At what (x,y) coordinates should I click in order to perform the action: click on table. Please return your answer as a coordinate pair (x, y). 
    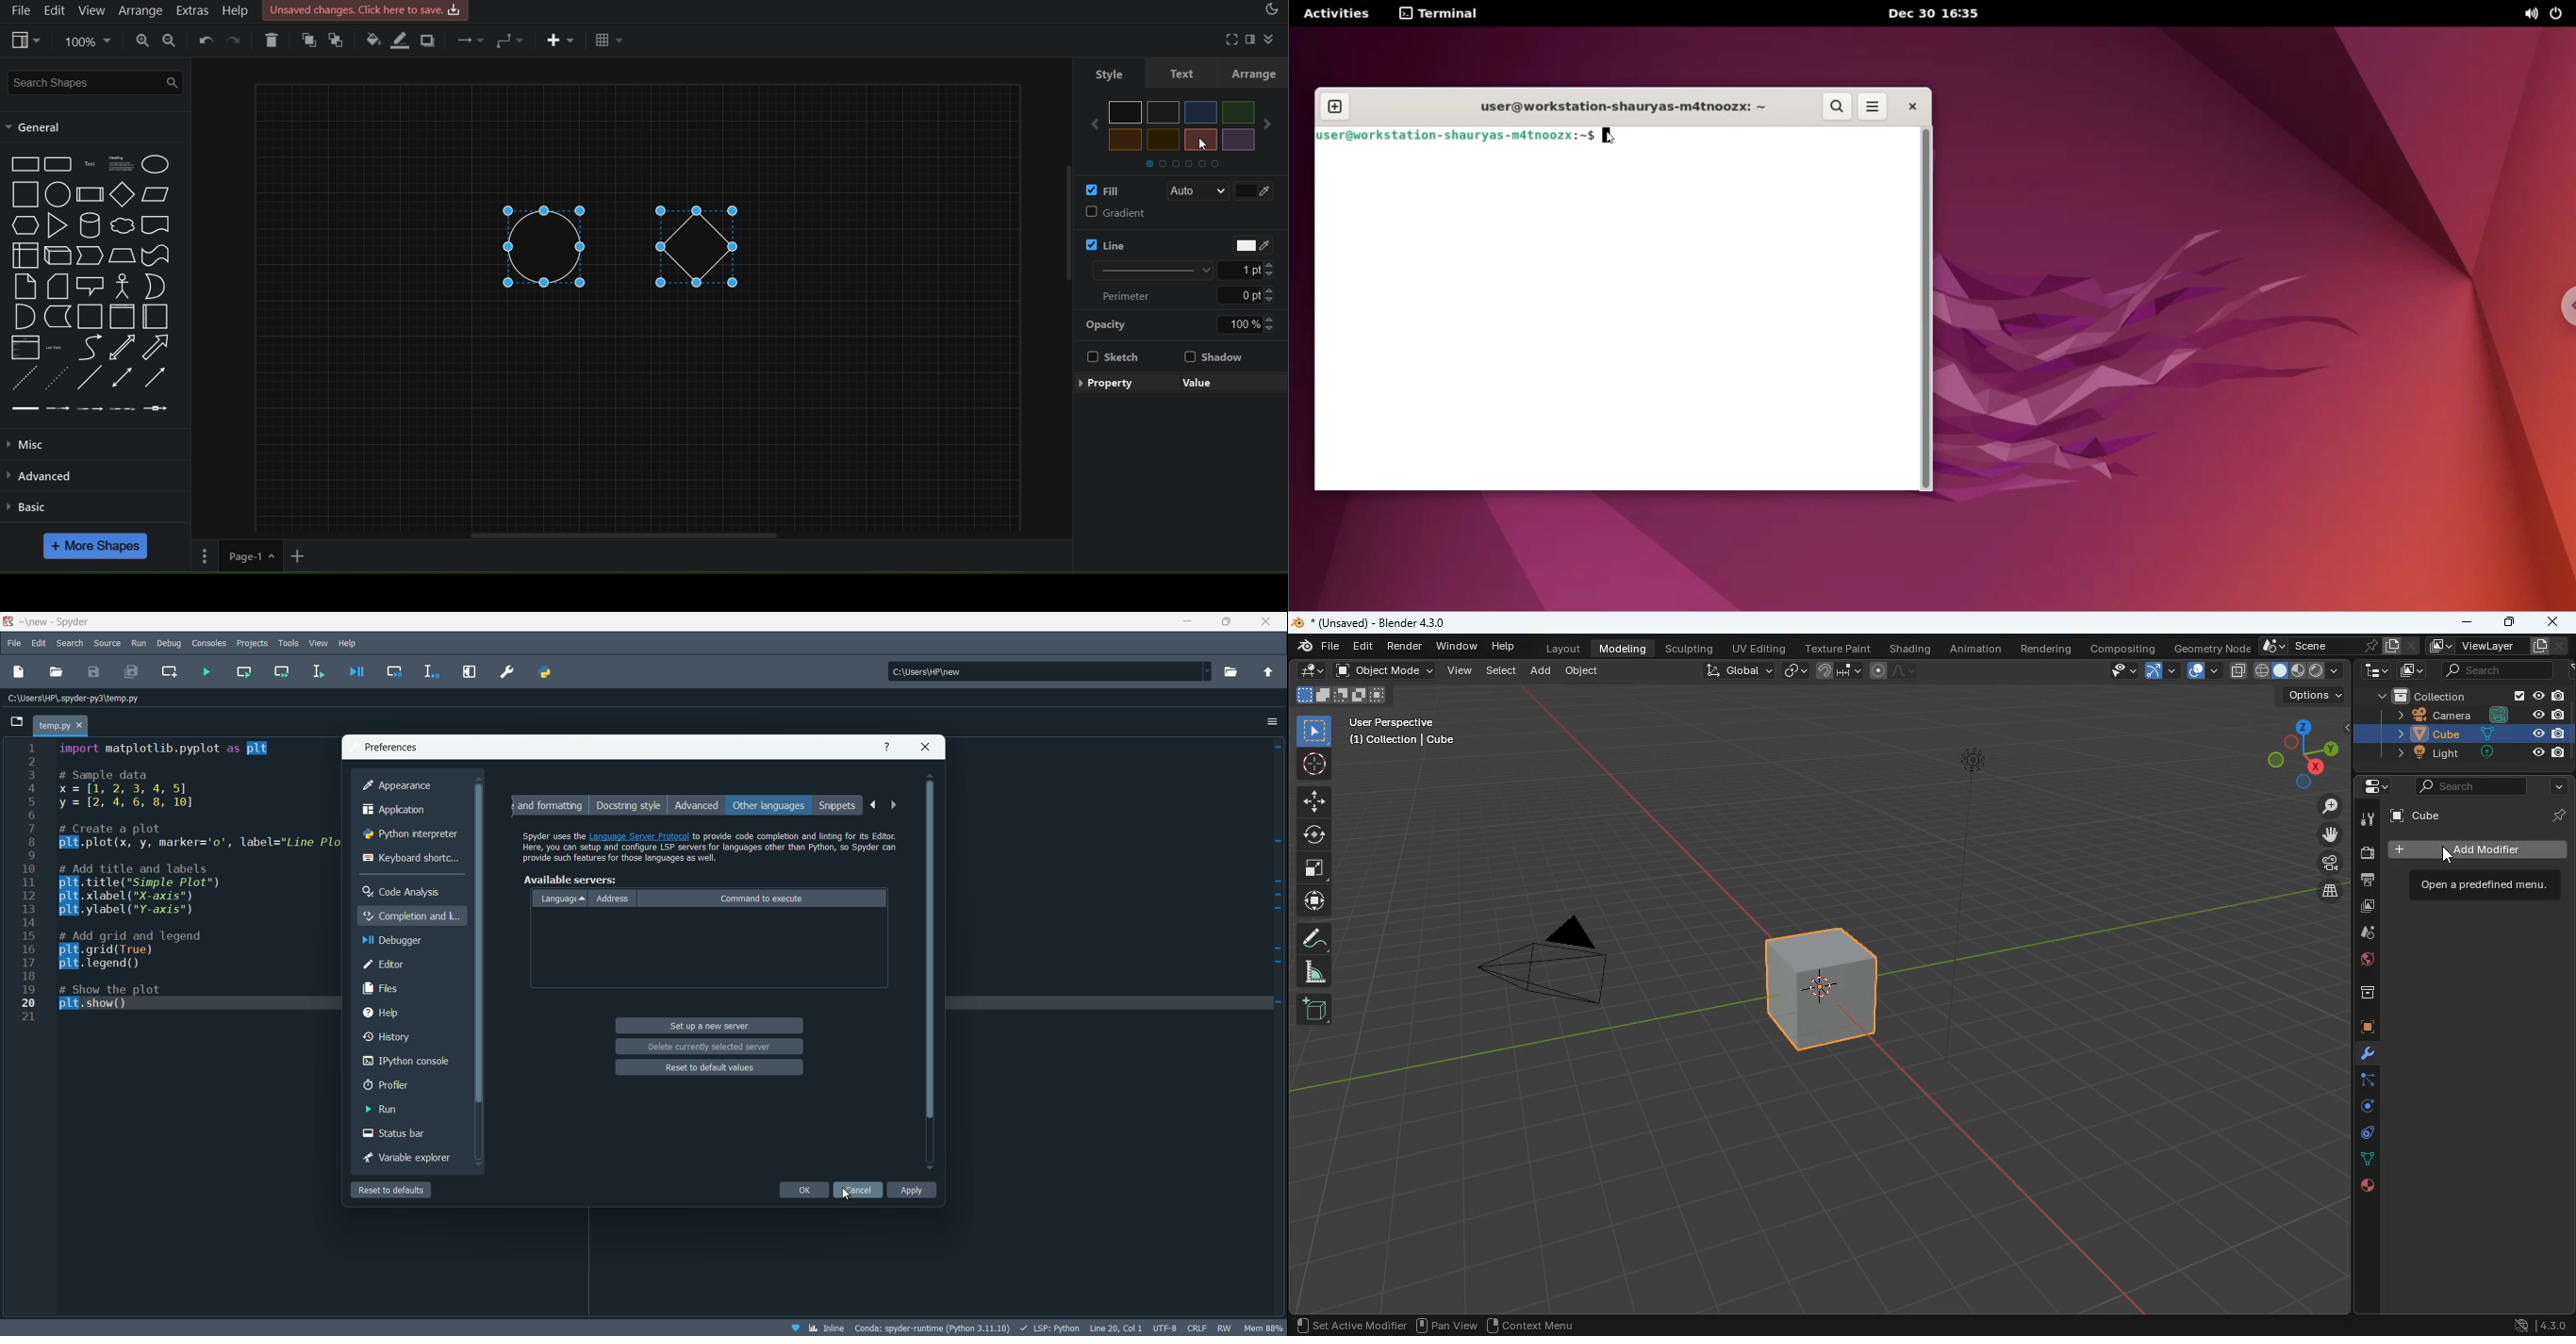
    Looking at the image, I should click on (610, 41).